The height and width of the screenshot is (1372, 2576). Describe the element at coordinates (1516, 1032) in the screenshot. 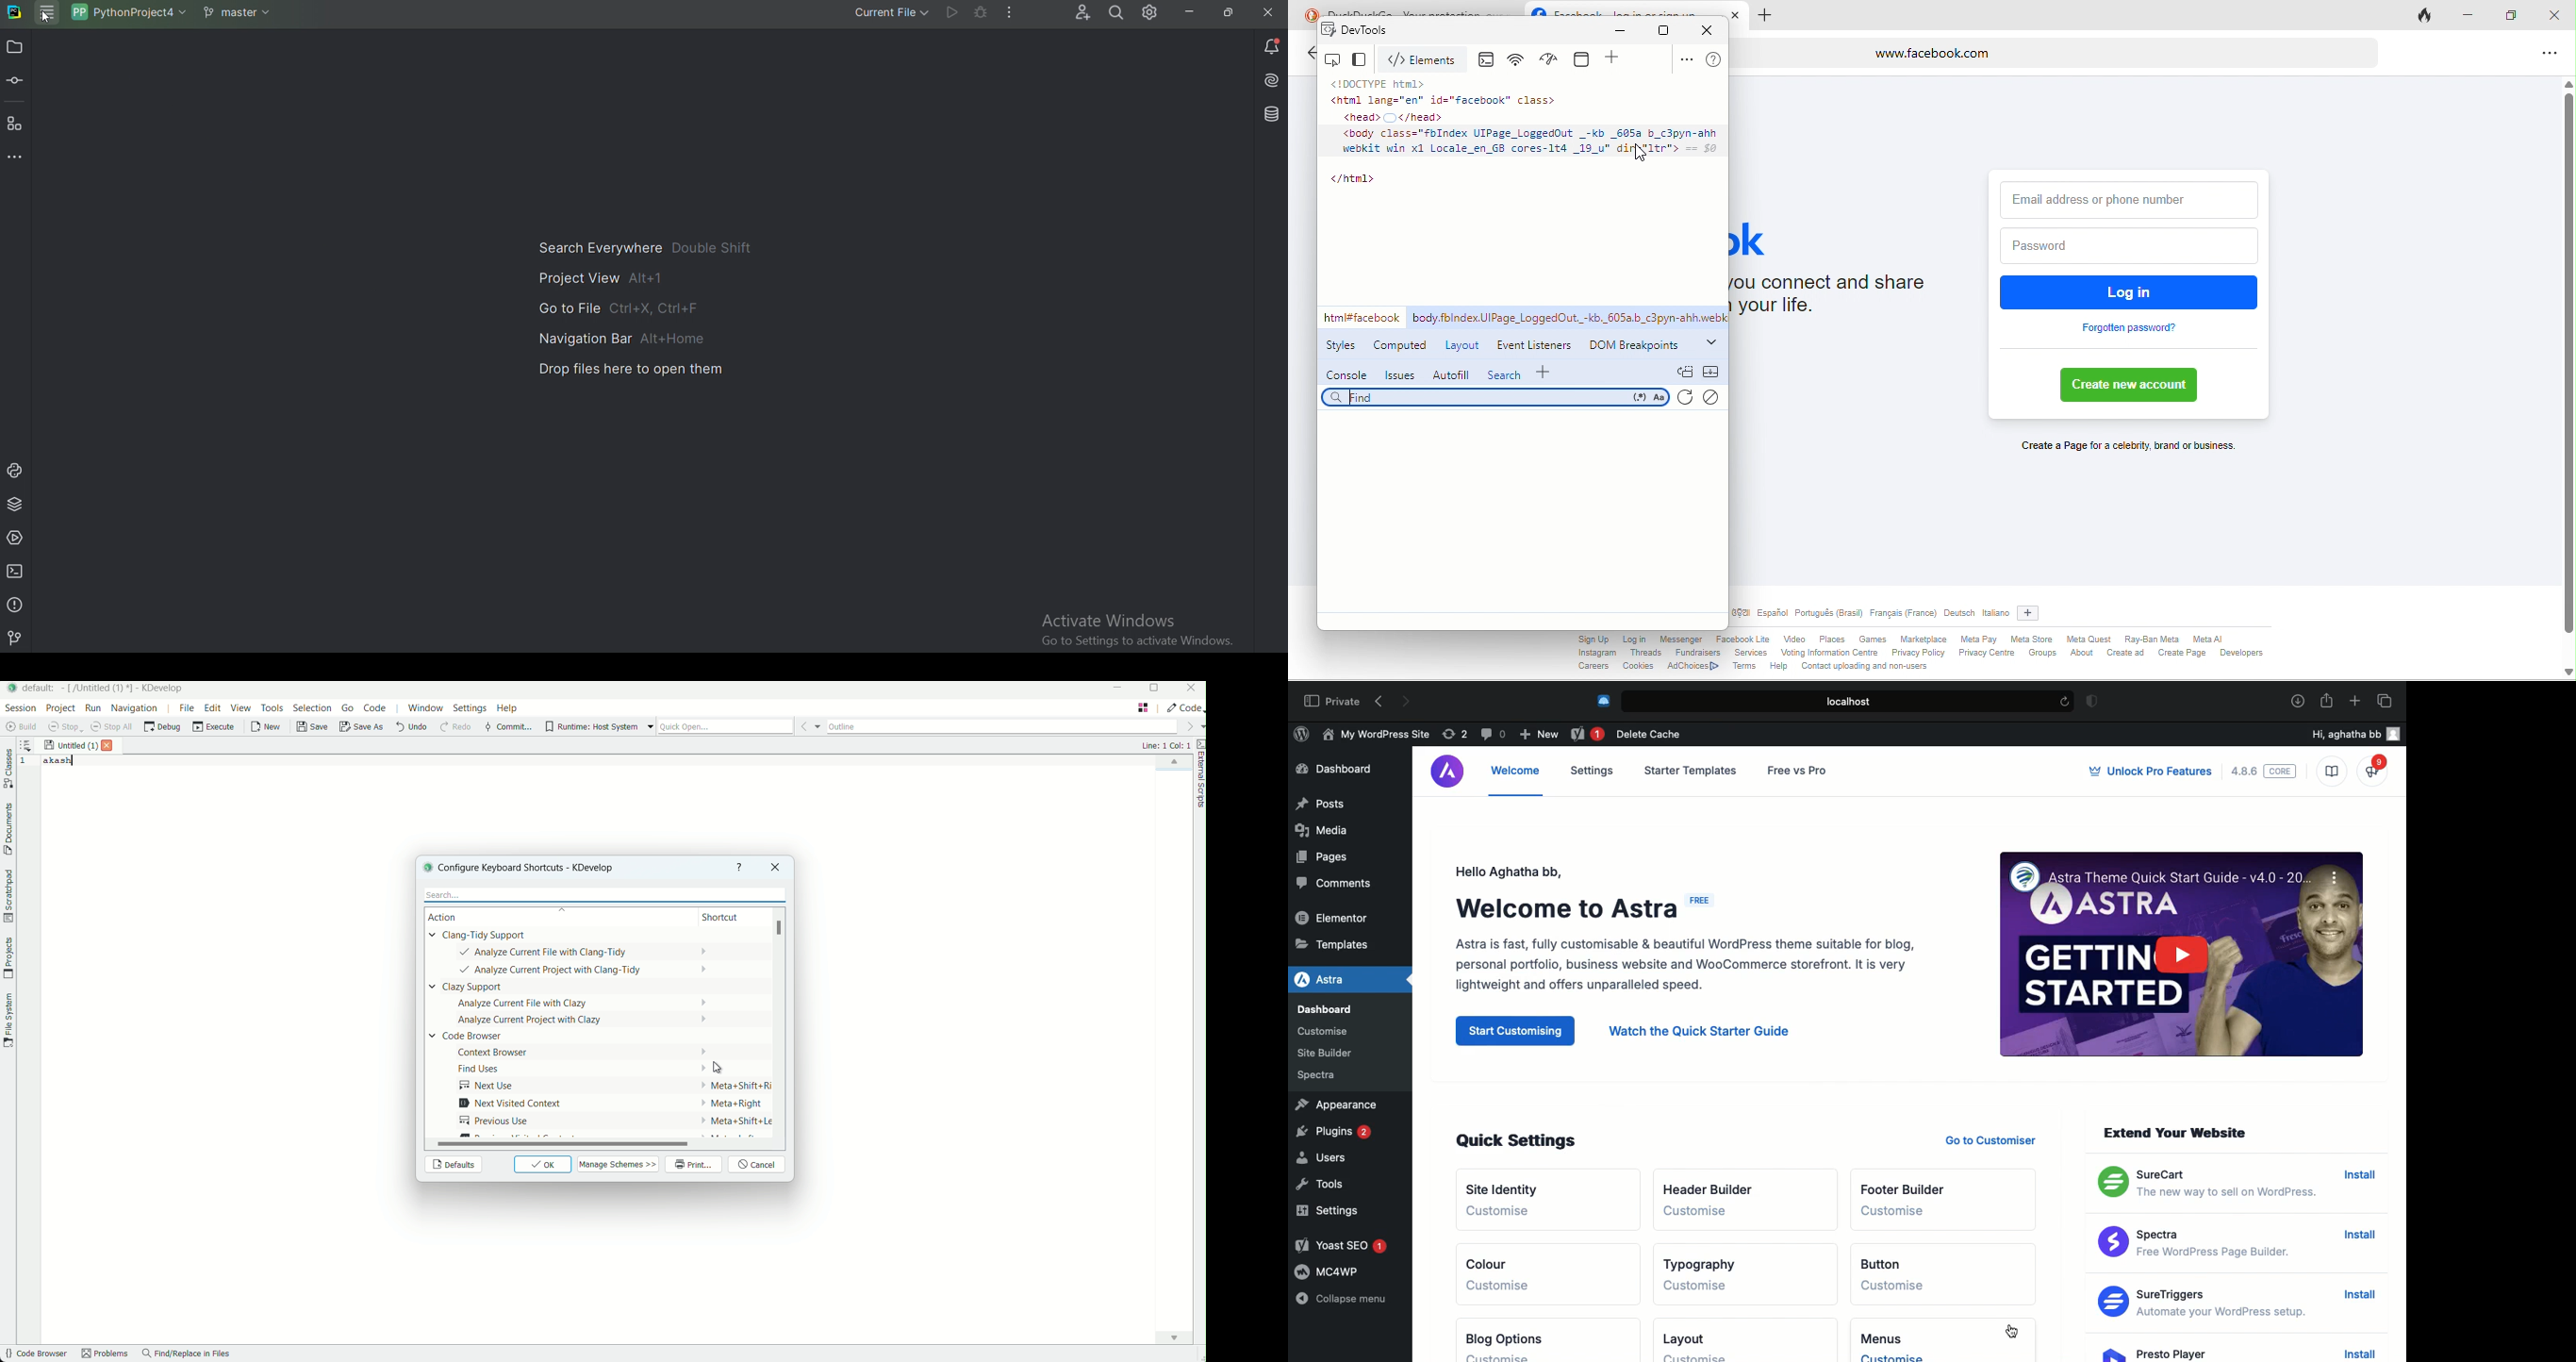

I see `Start customizing` at that location.